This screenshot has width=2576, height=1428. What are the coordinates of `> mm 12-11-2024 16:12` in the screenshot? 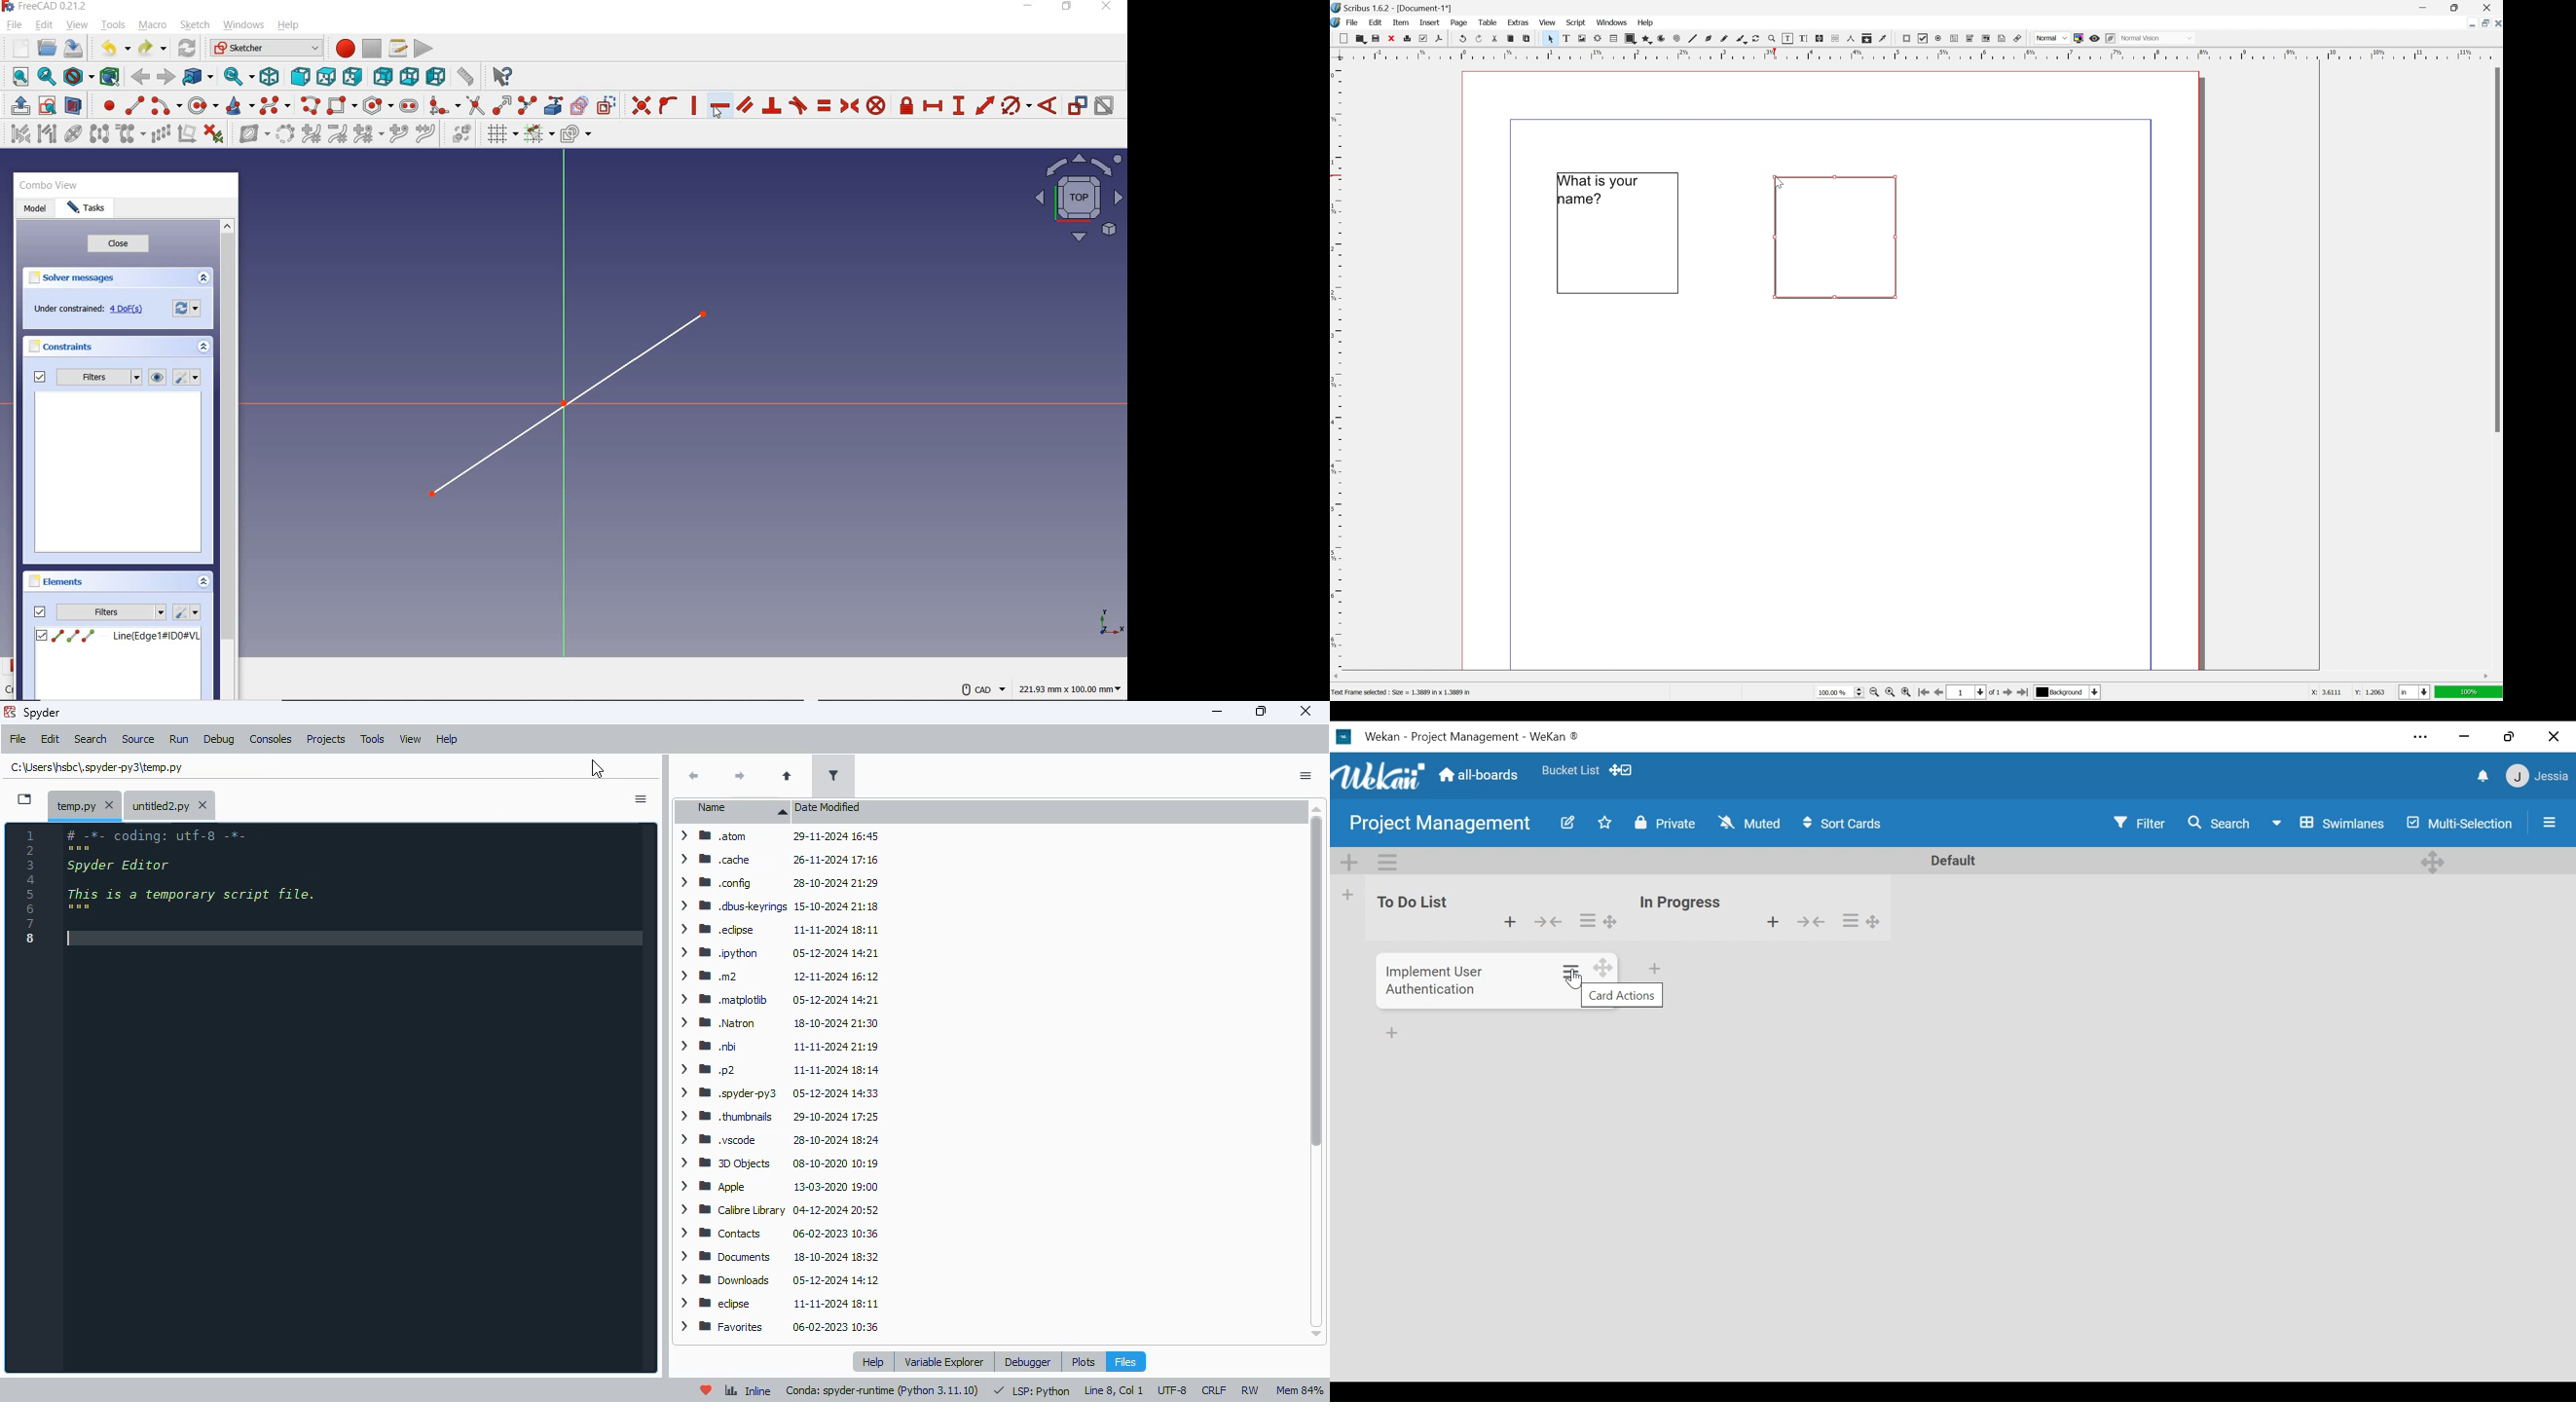 It's located at (779, 978).